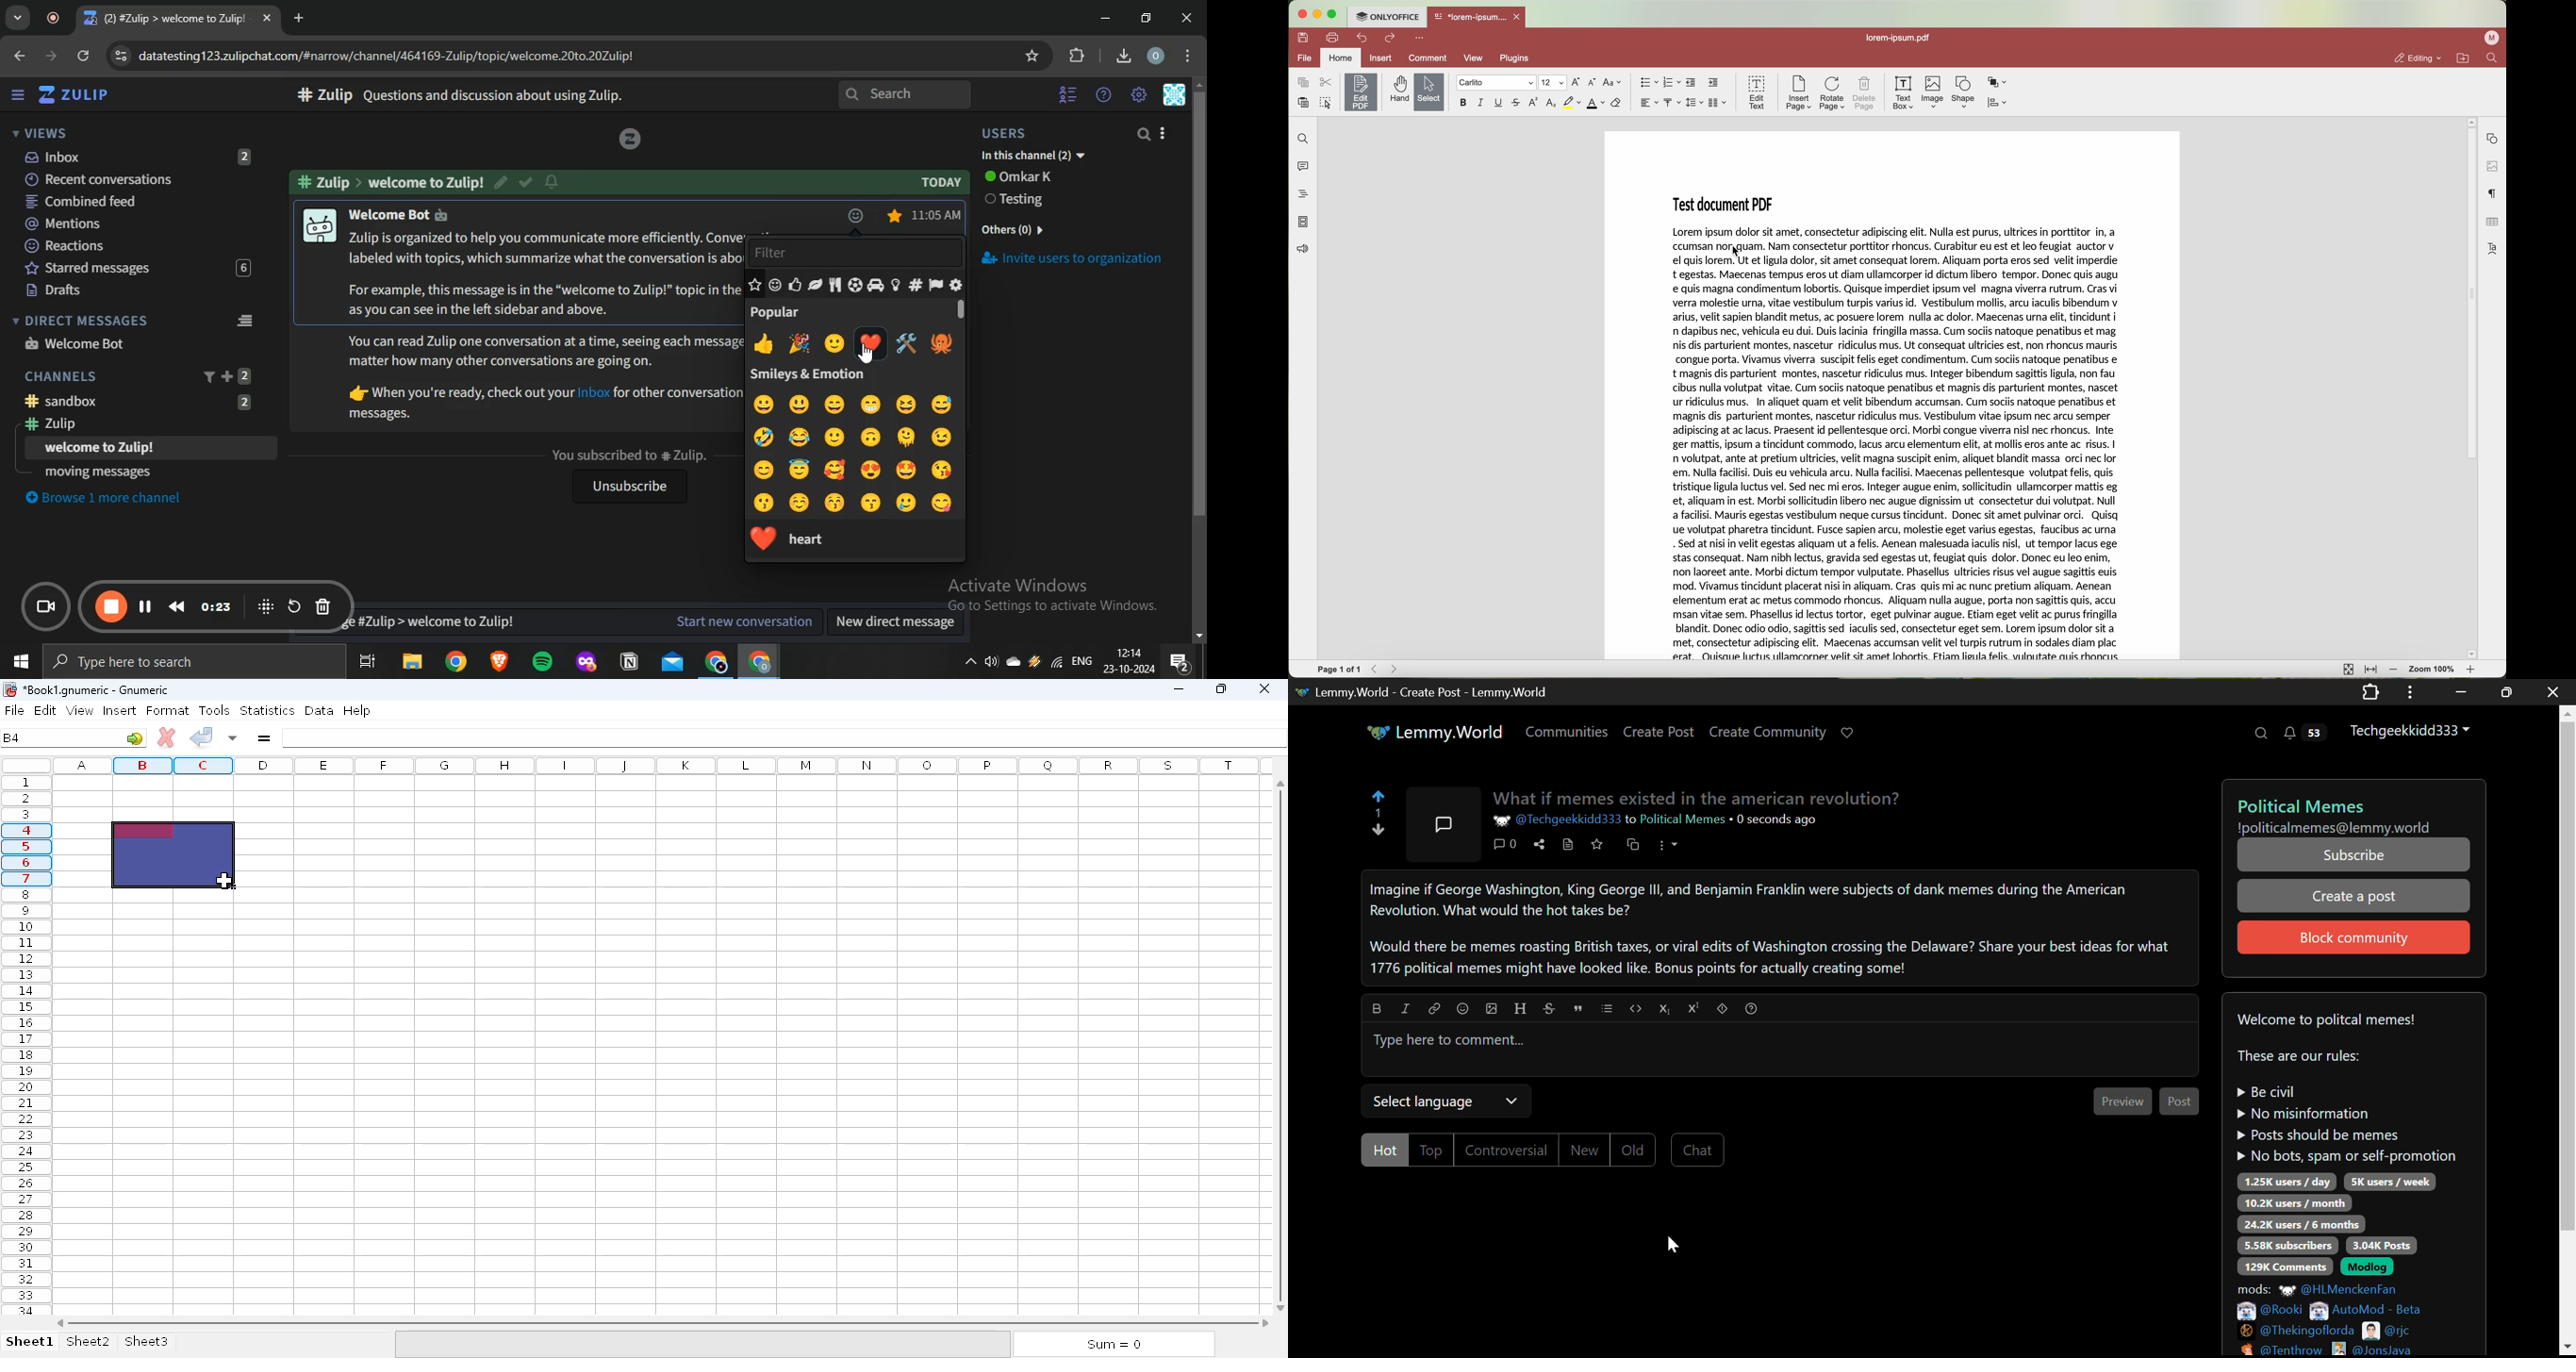  What do you see at coordinates (1675, 847) in the screenshot?
I see `Post Options` at bounding box center [1675, 847].